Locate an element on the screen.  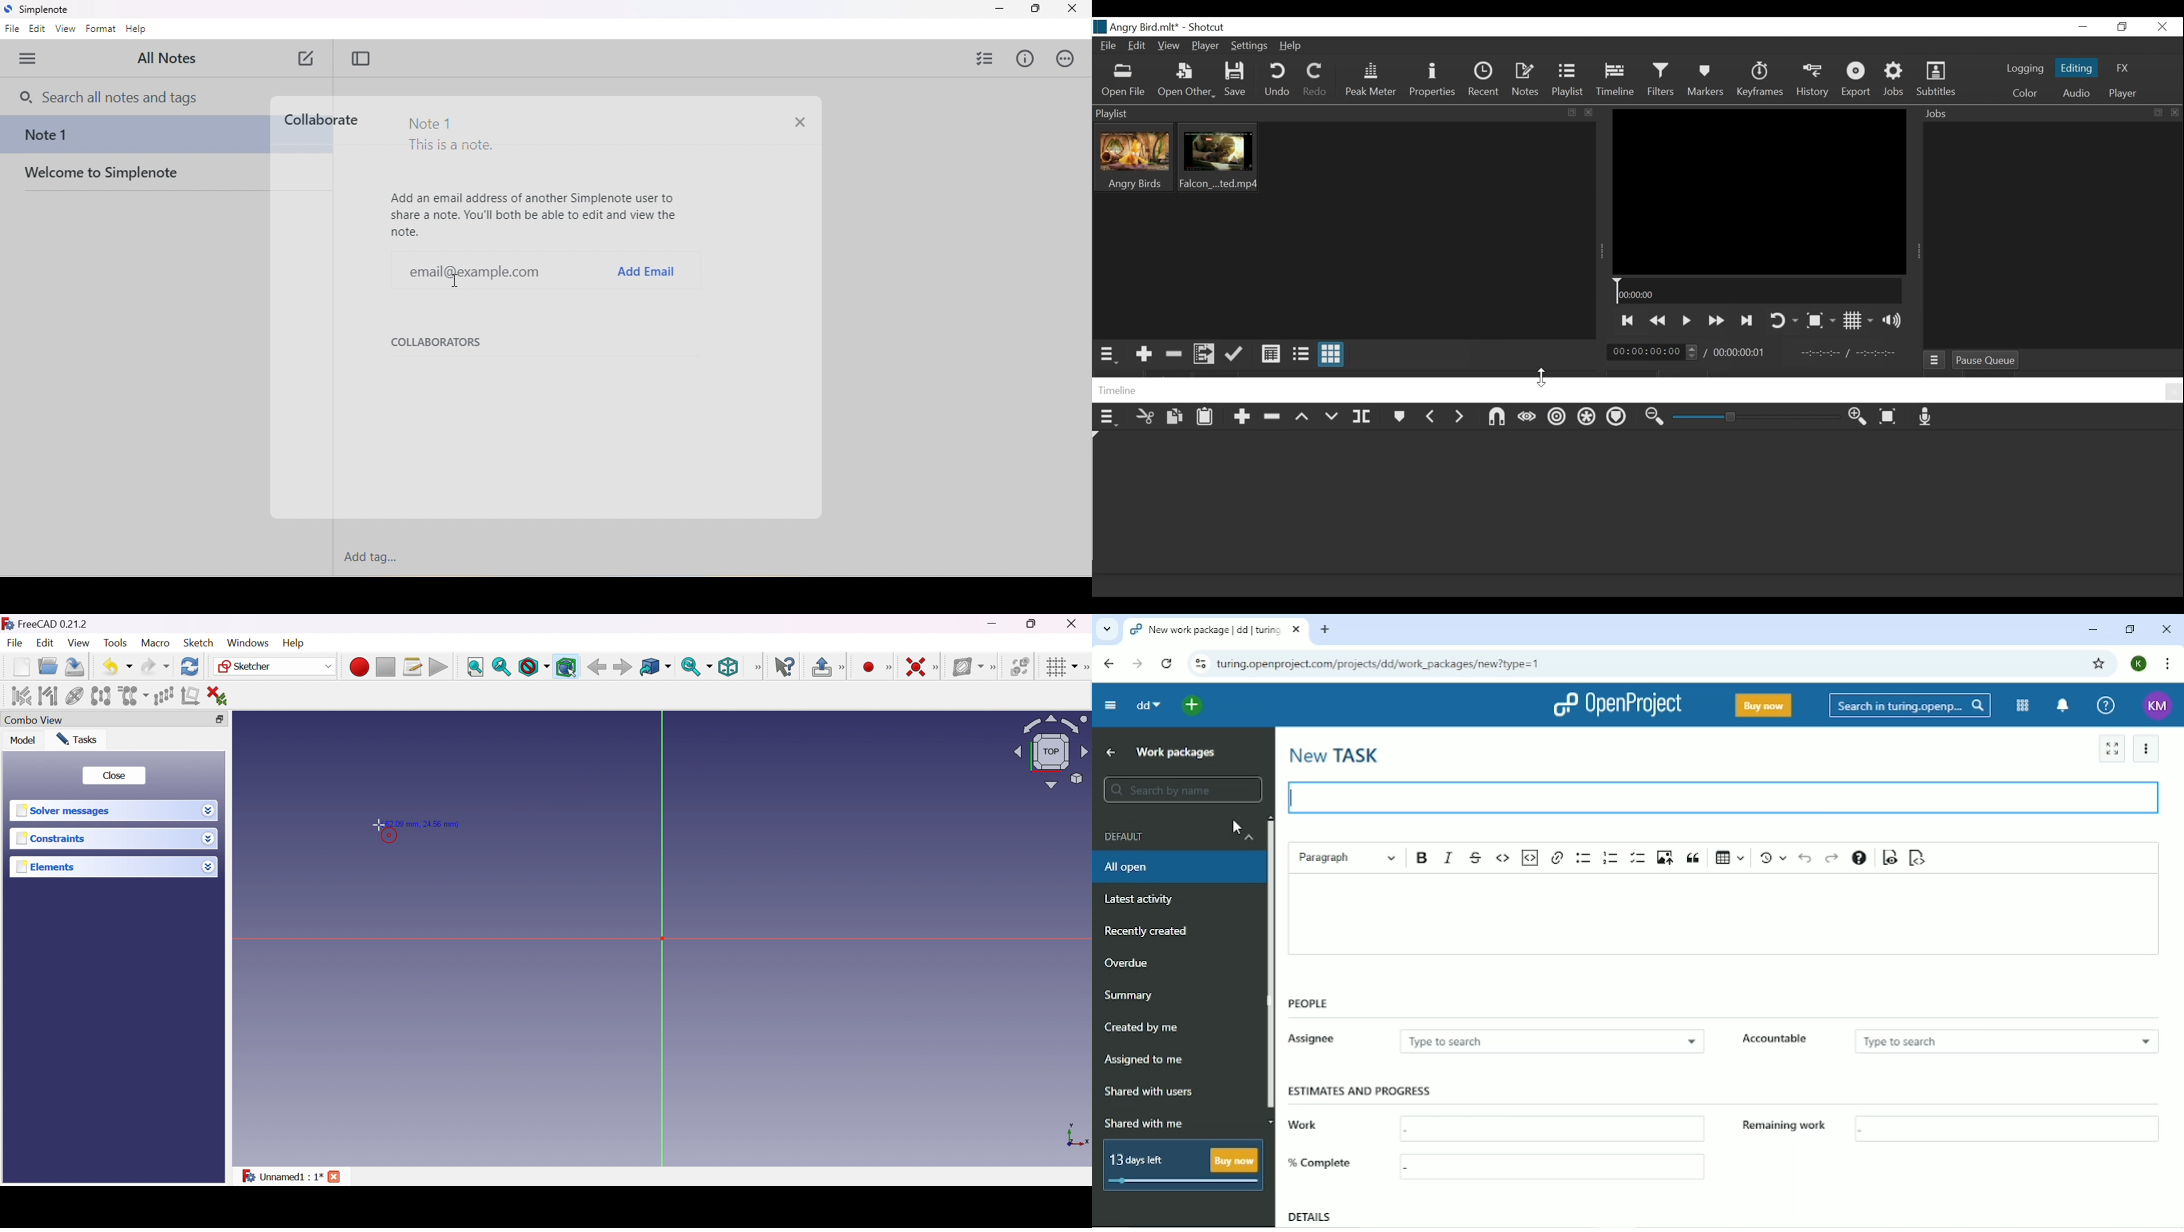
Sketcher edit tools is located at coordinates (1085, 667).